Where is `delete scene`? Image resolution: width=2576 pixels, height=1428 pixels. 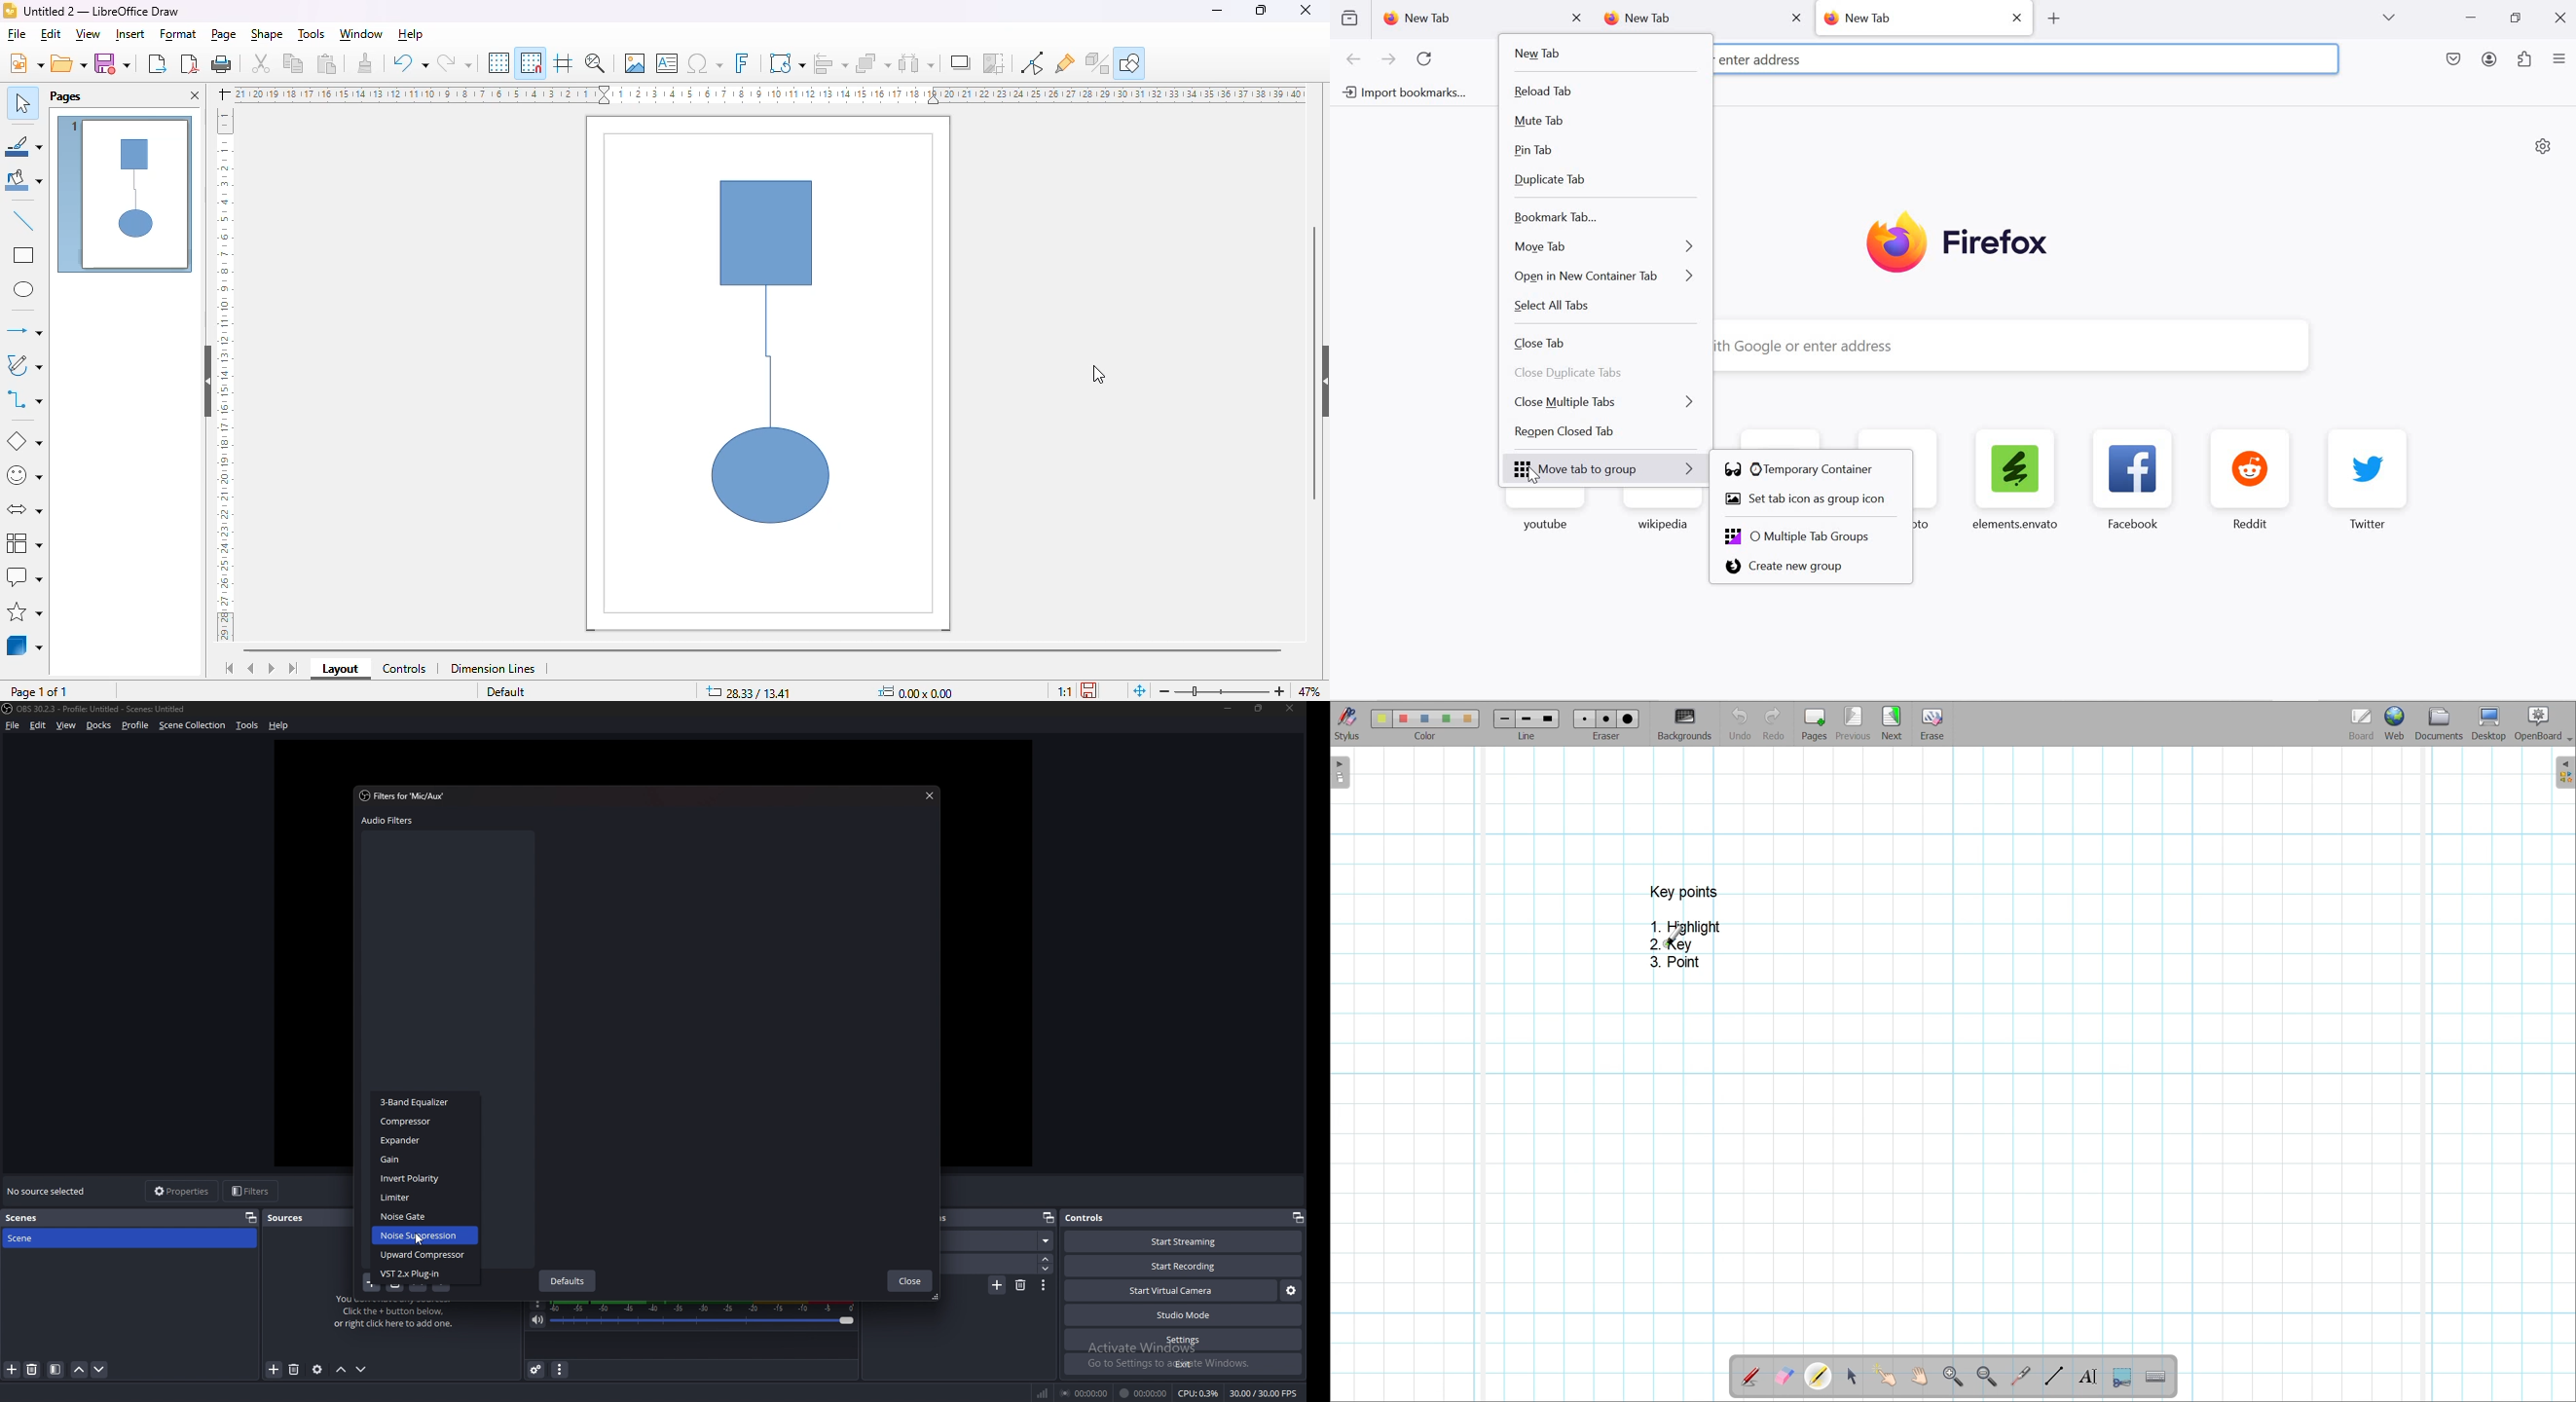 delete scene is located at coordinates (34, 1369).